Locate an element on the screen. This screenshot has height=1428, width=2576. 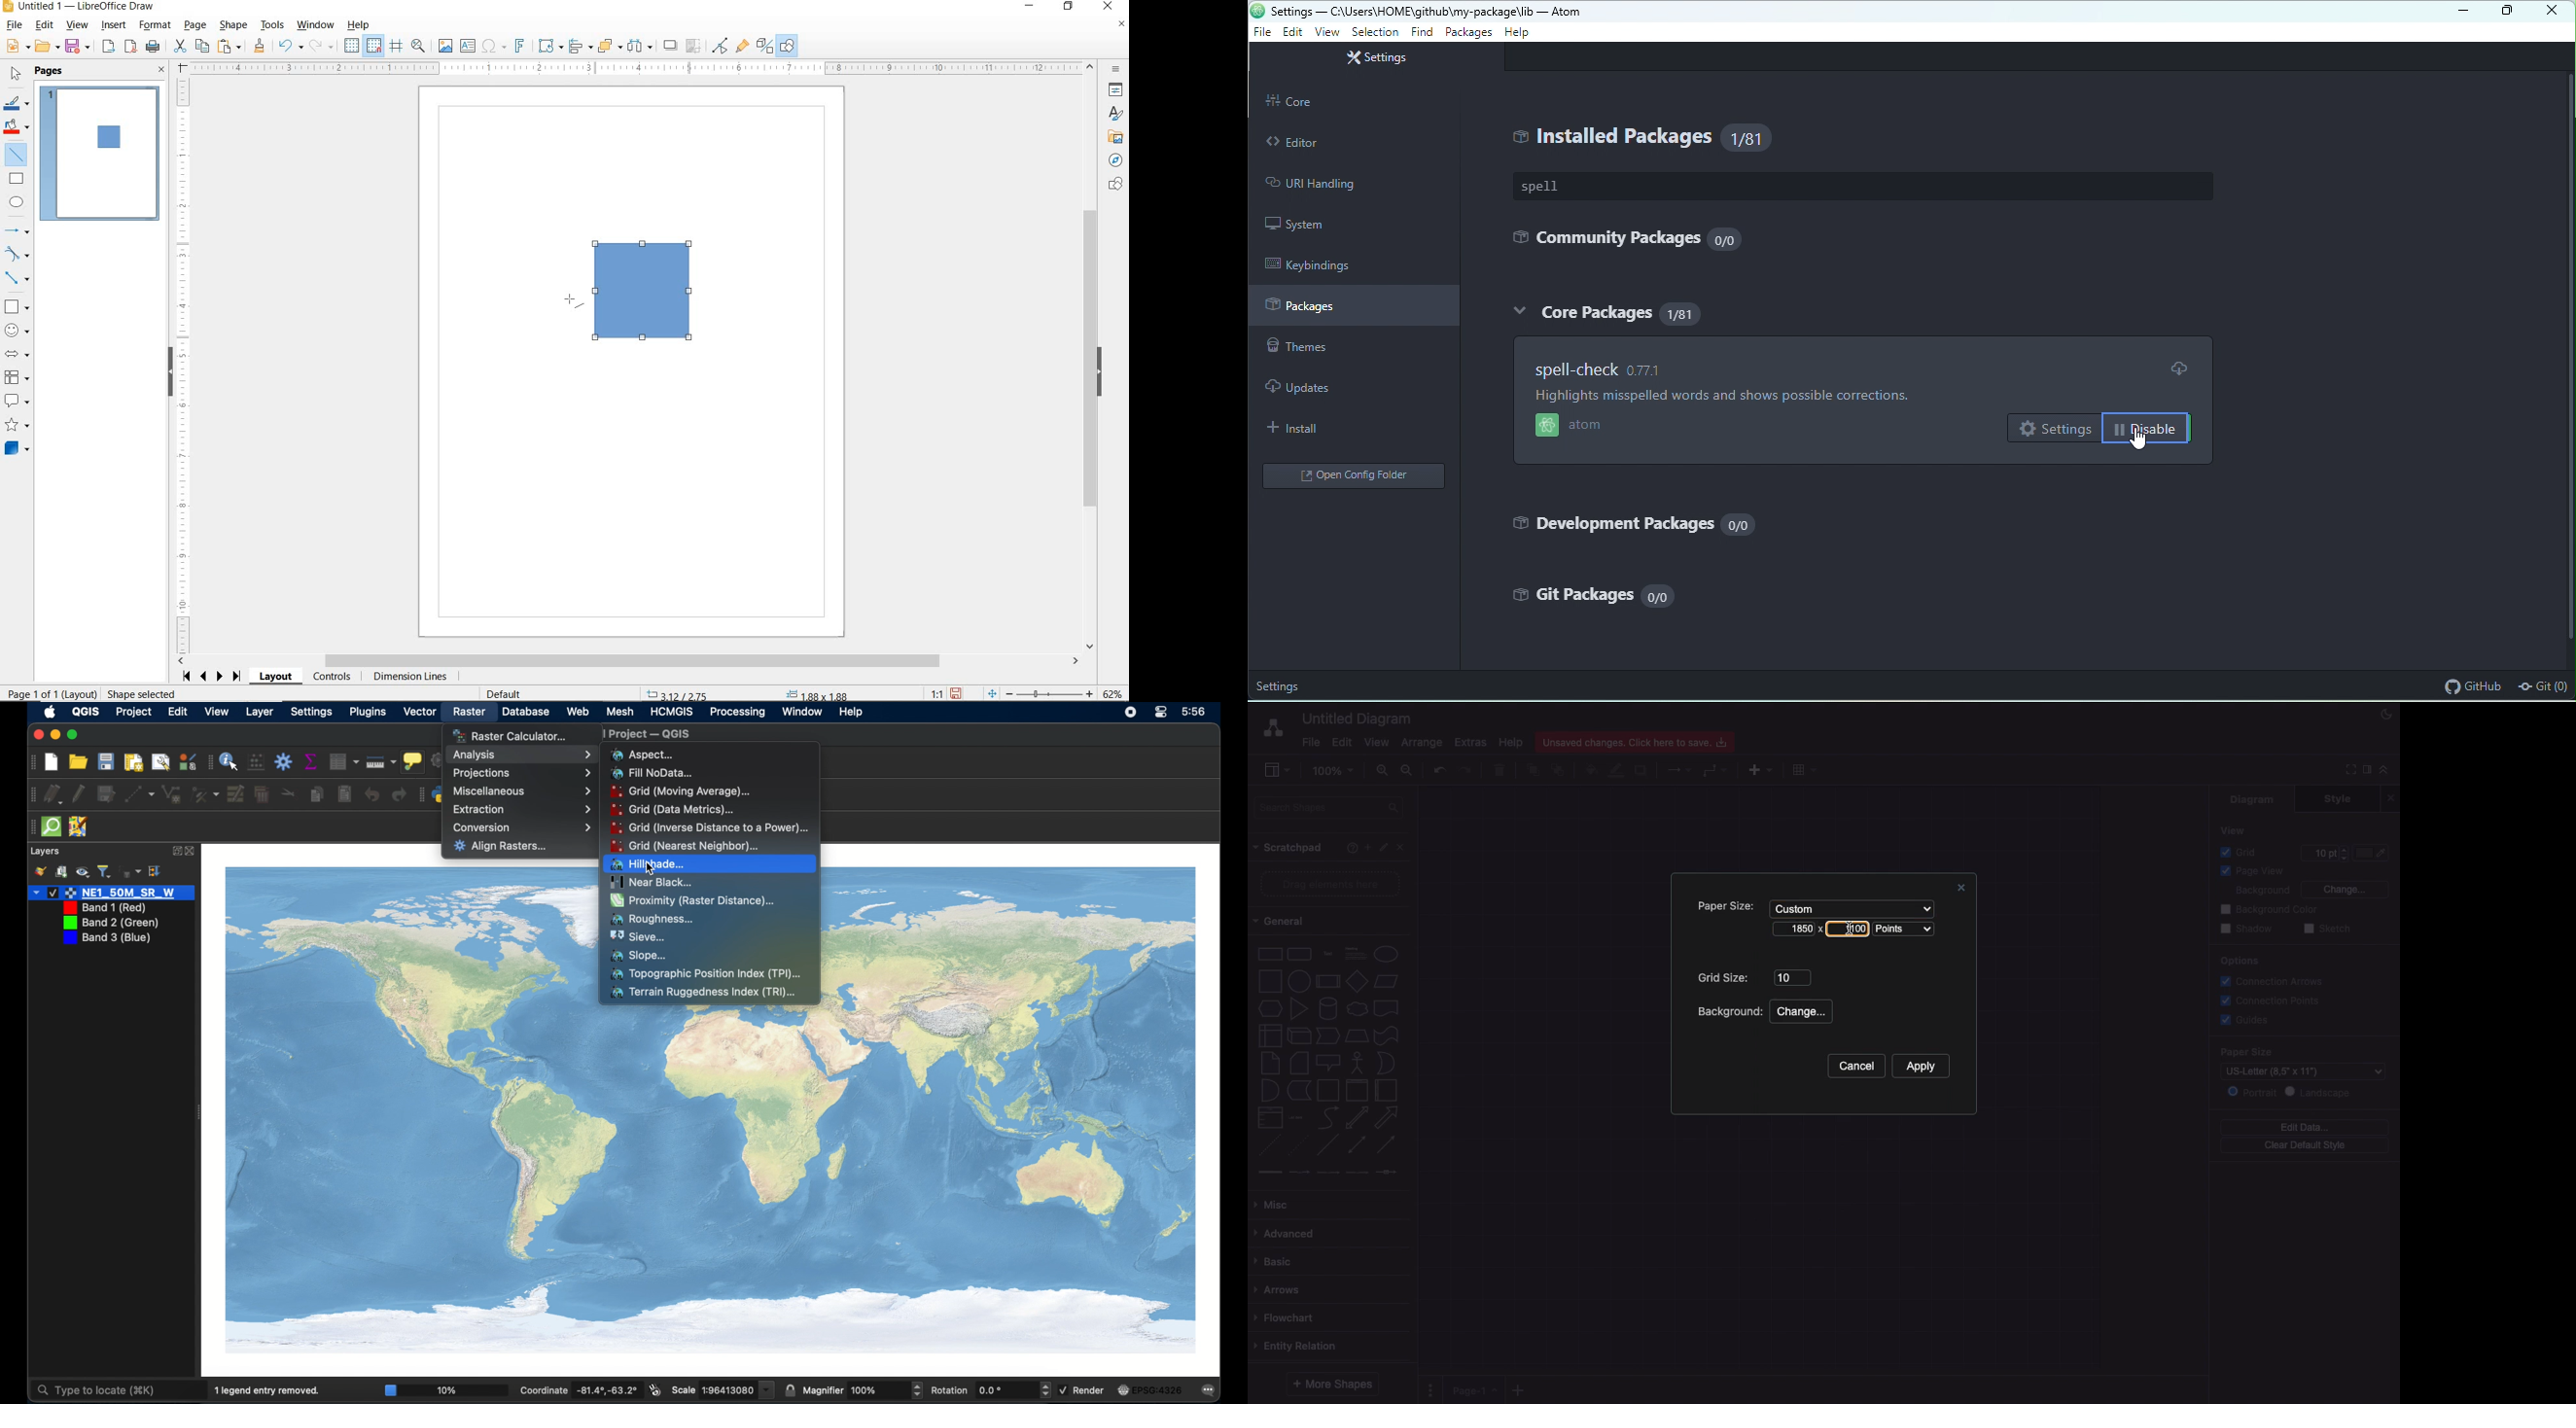
connector 4 is located at coordinates (1358, 1171).